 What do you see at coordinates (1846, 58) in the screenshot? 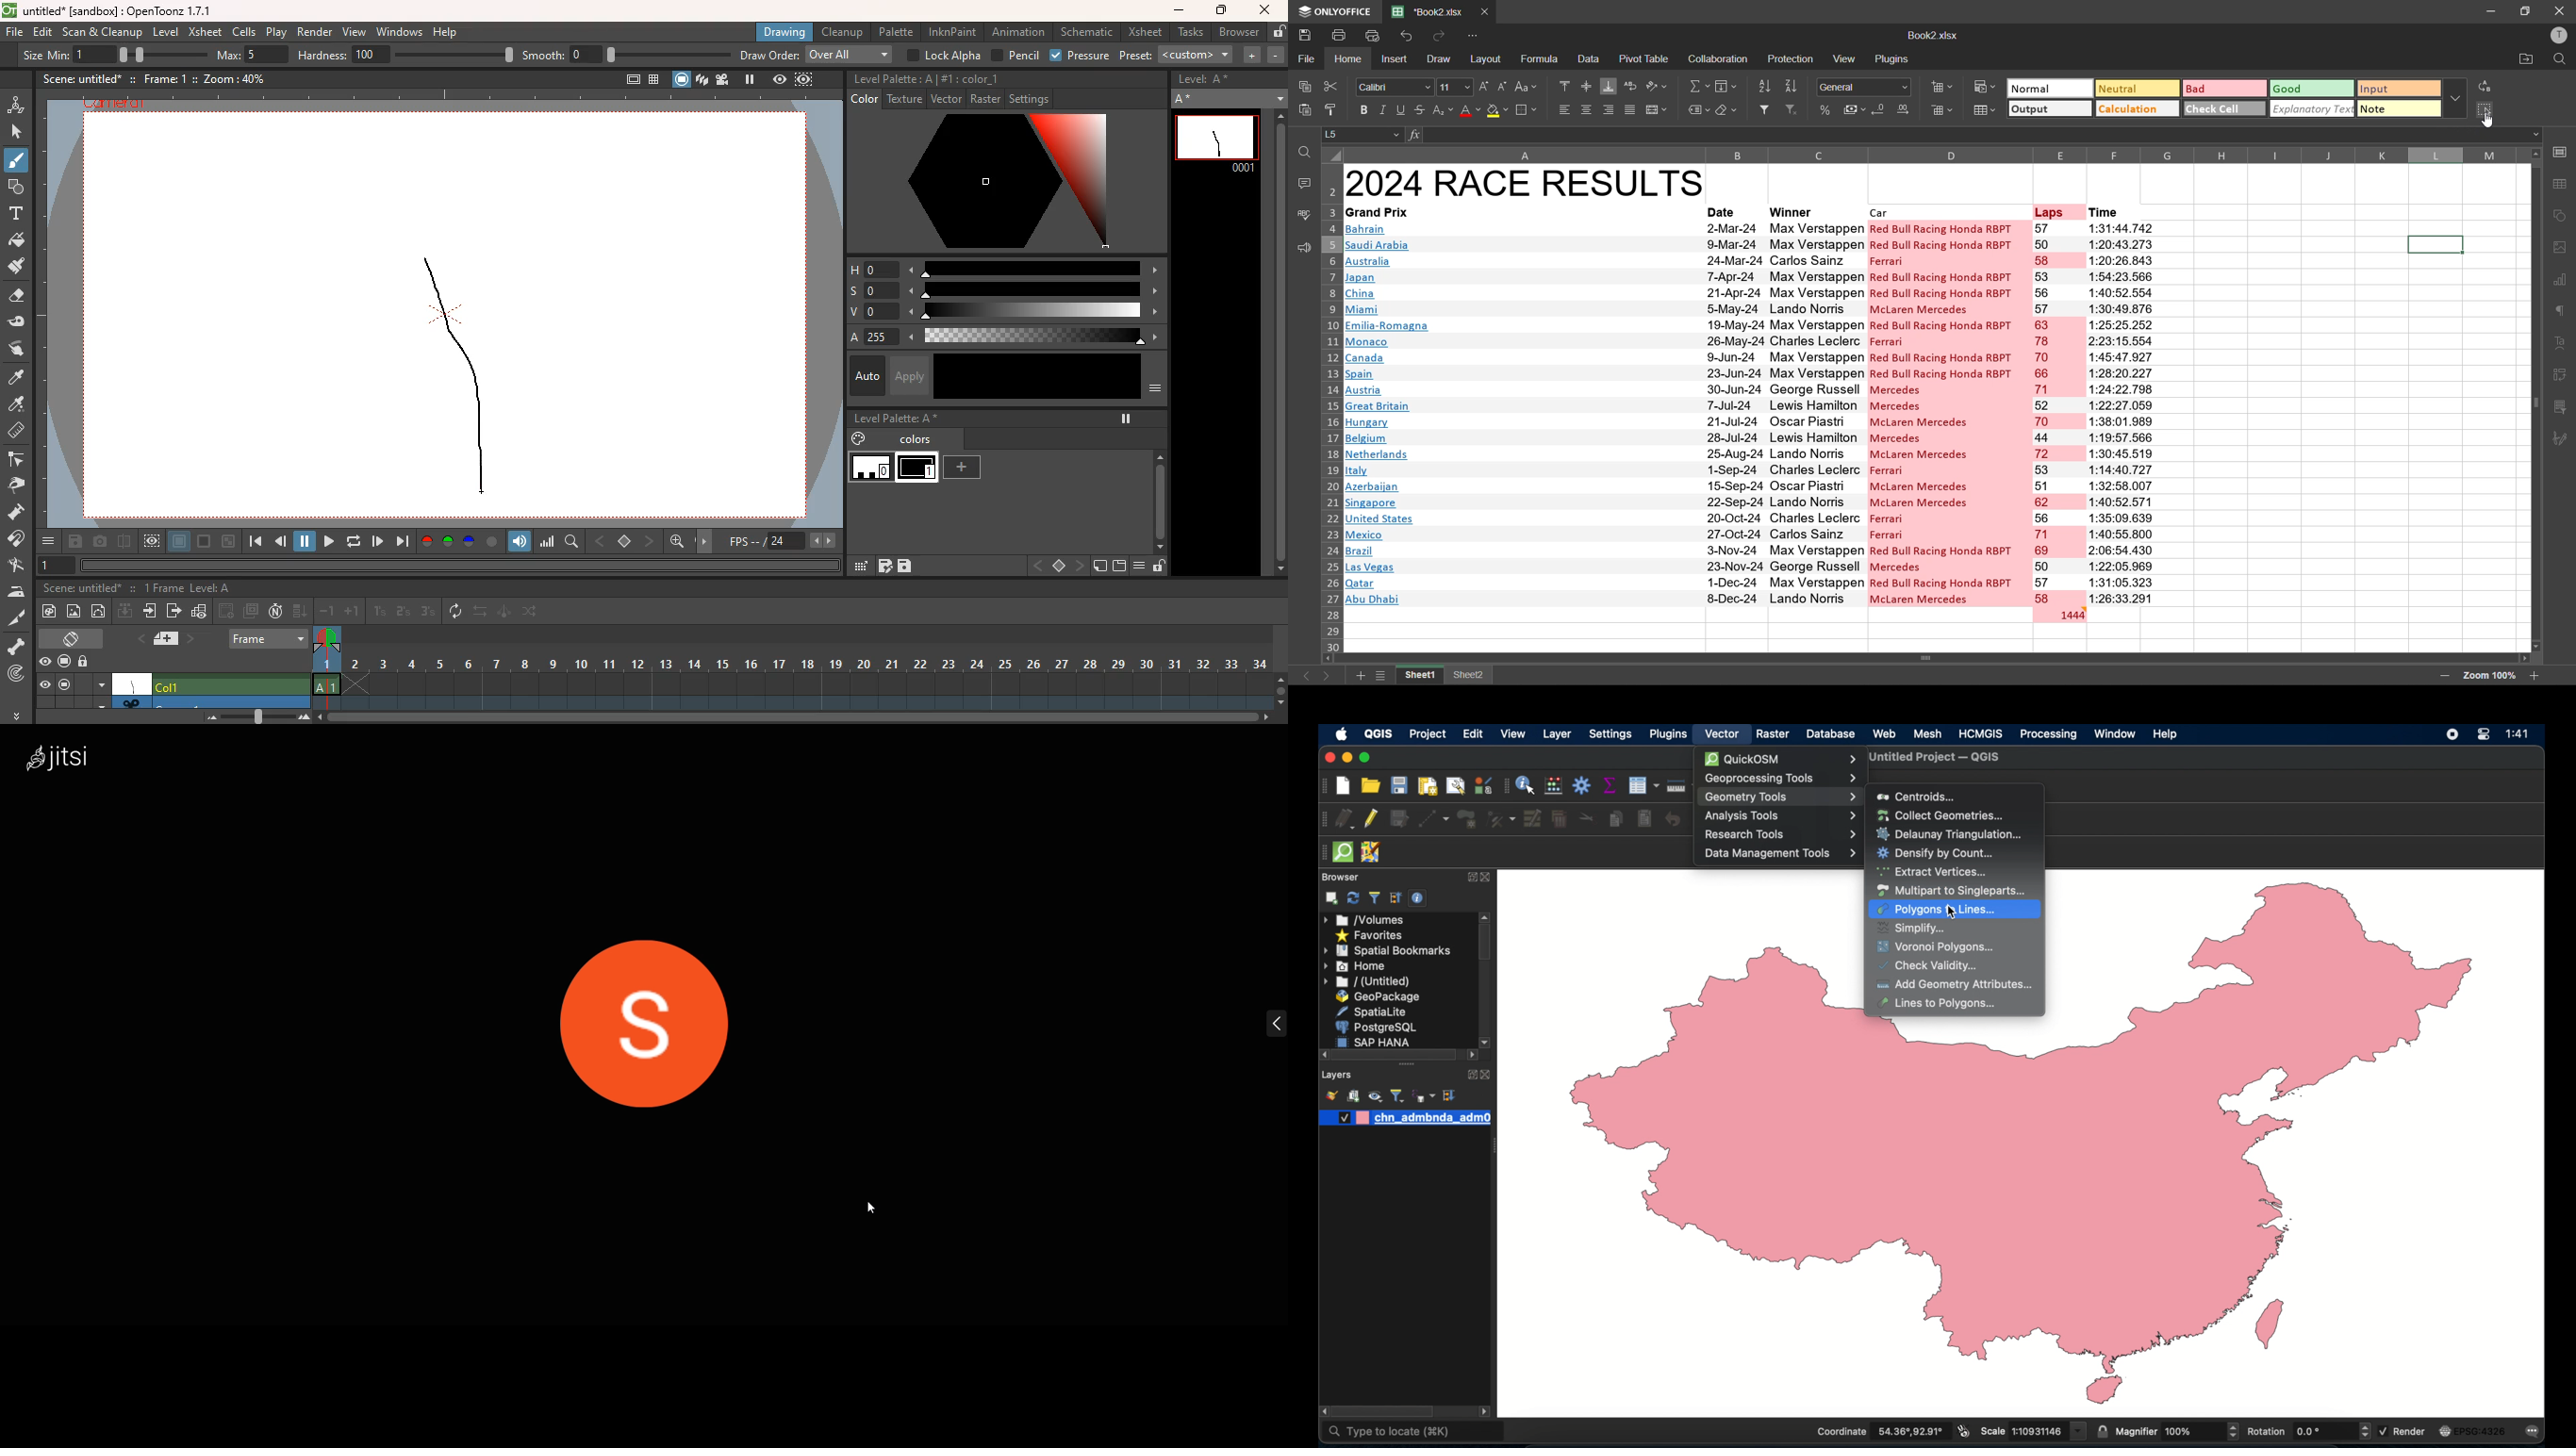
I see `view` at bounding box center [1846, 58].